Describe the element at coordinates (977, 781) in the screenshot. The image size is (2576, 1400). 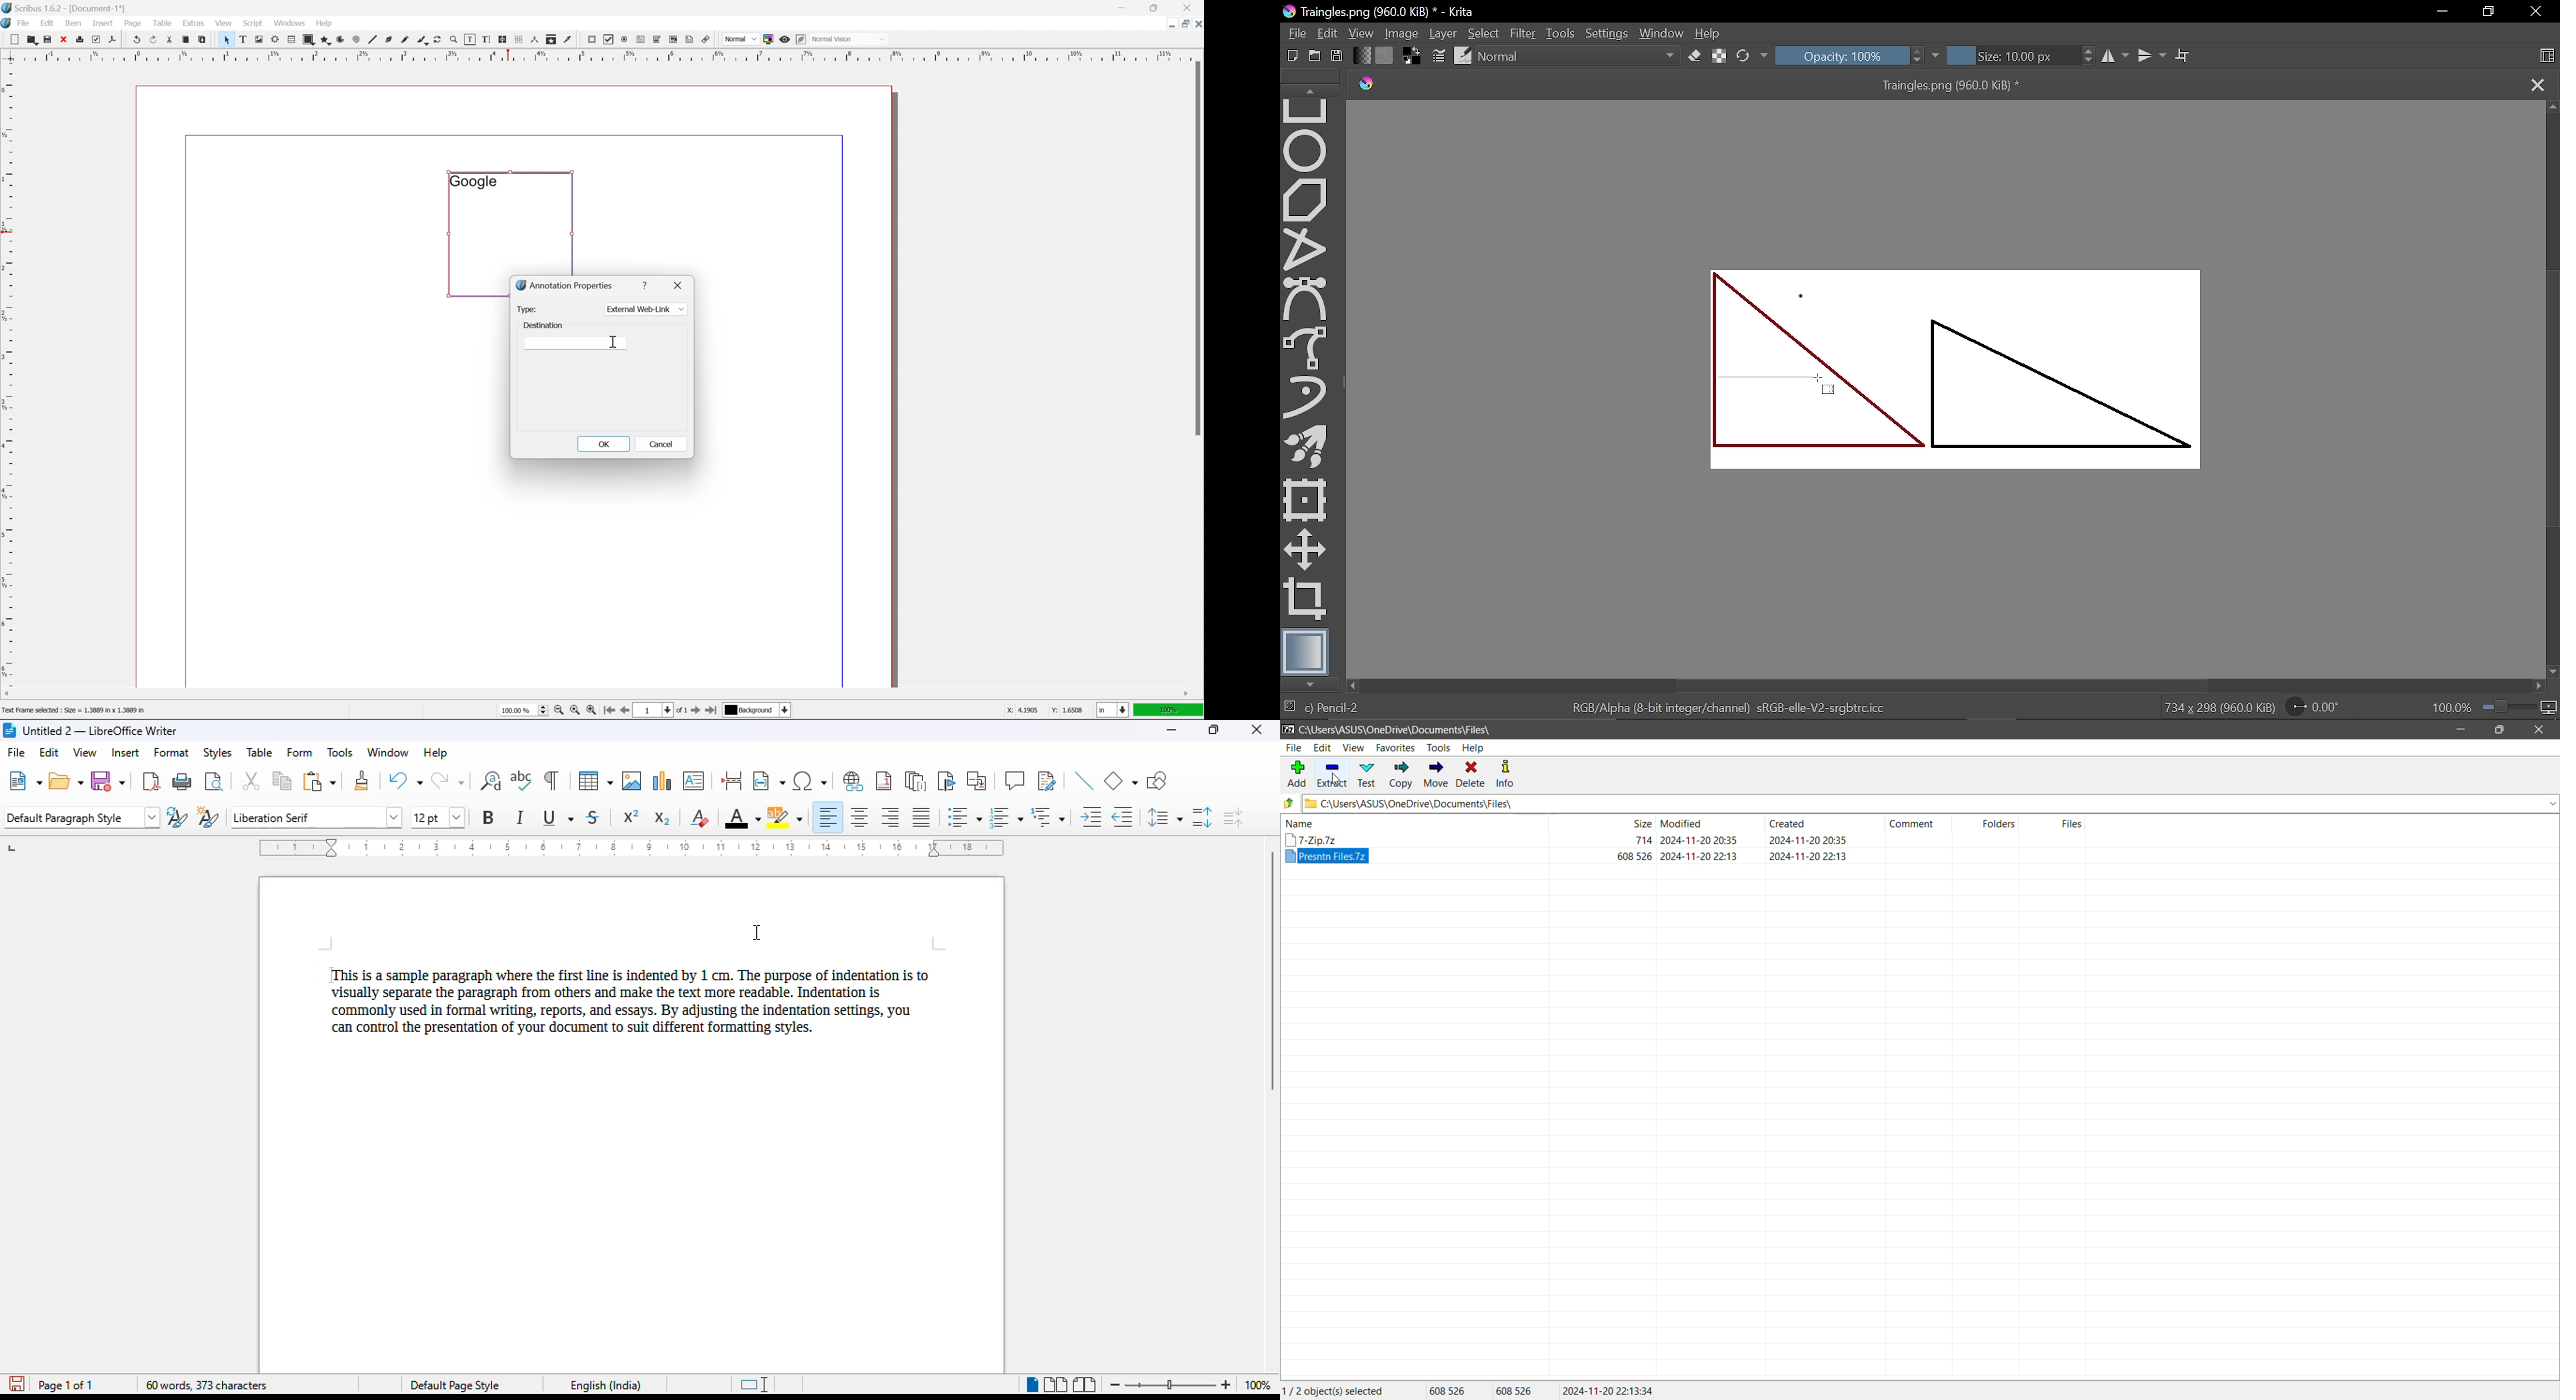
I see `insert cross-reference` at that location.